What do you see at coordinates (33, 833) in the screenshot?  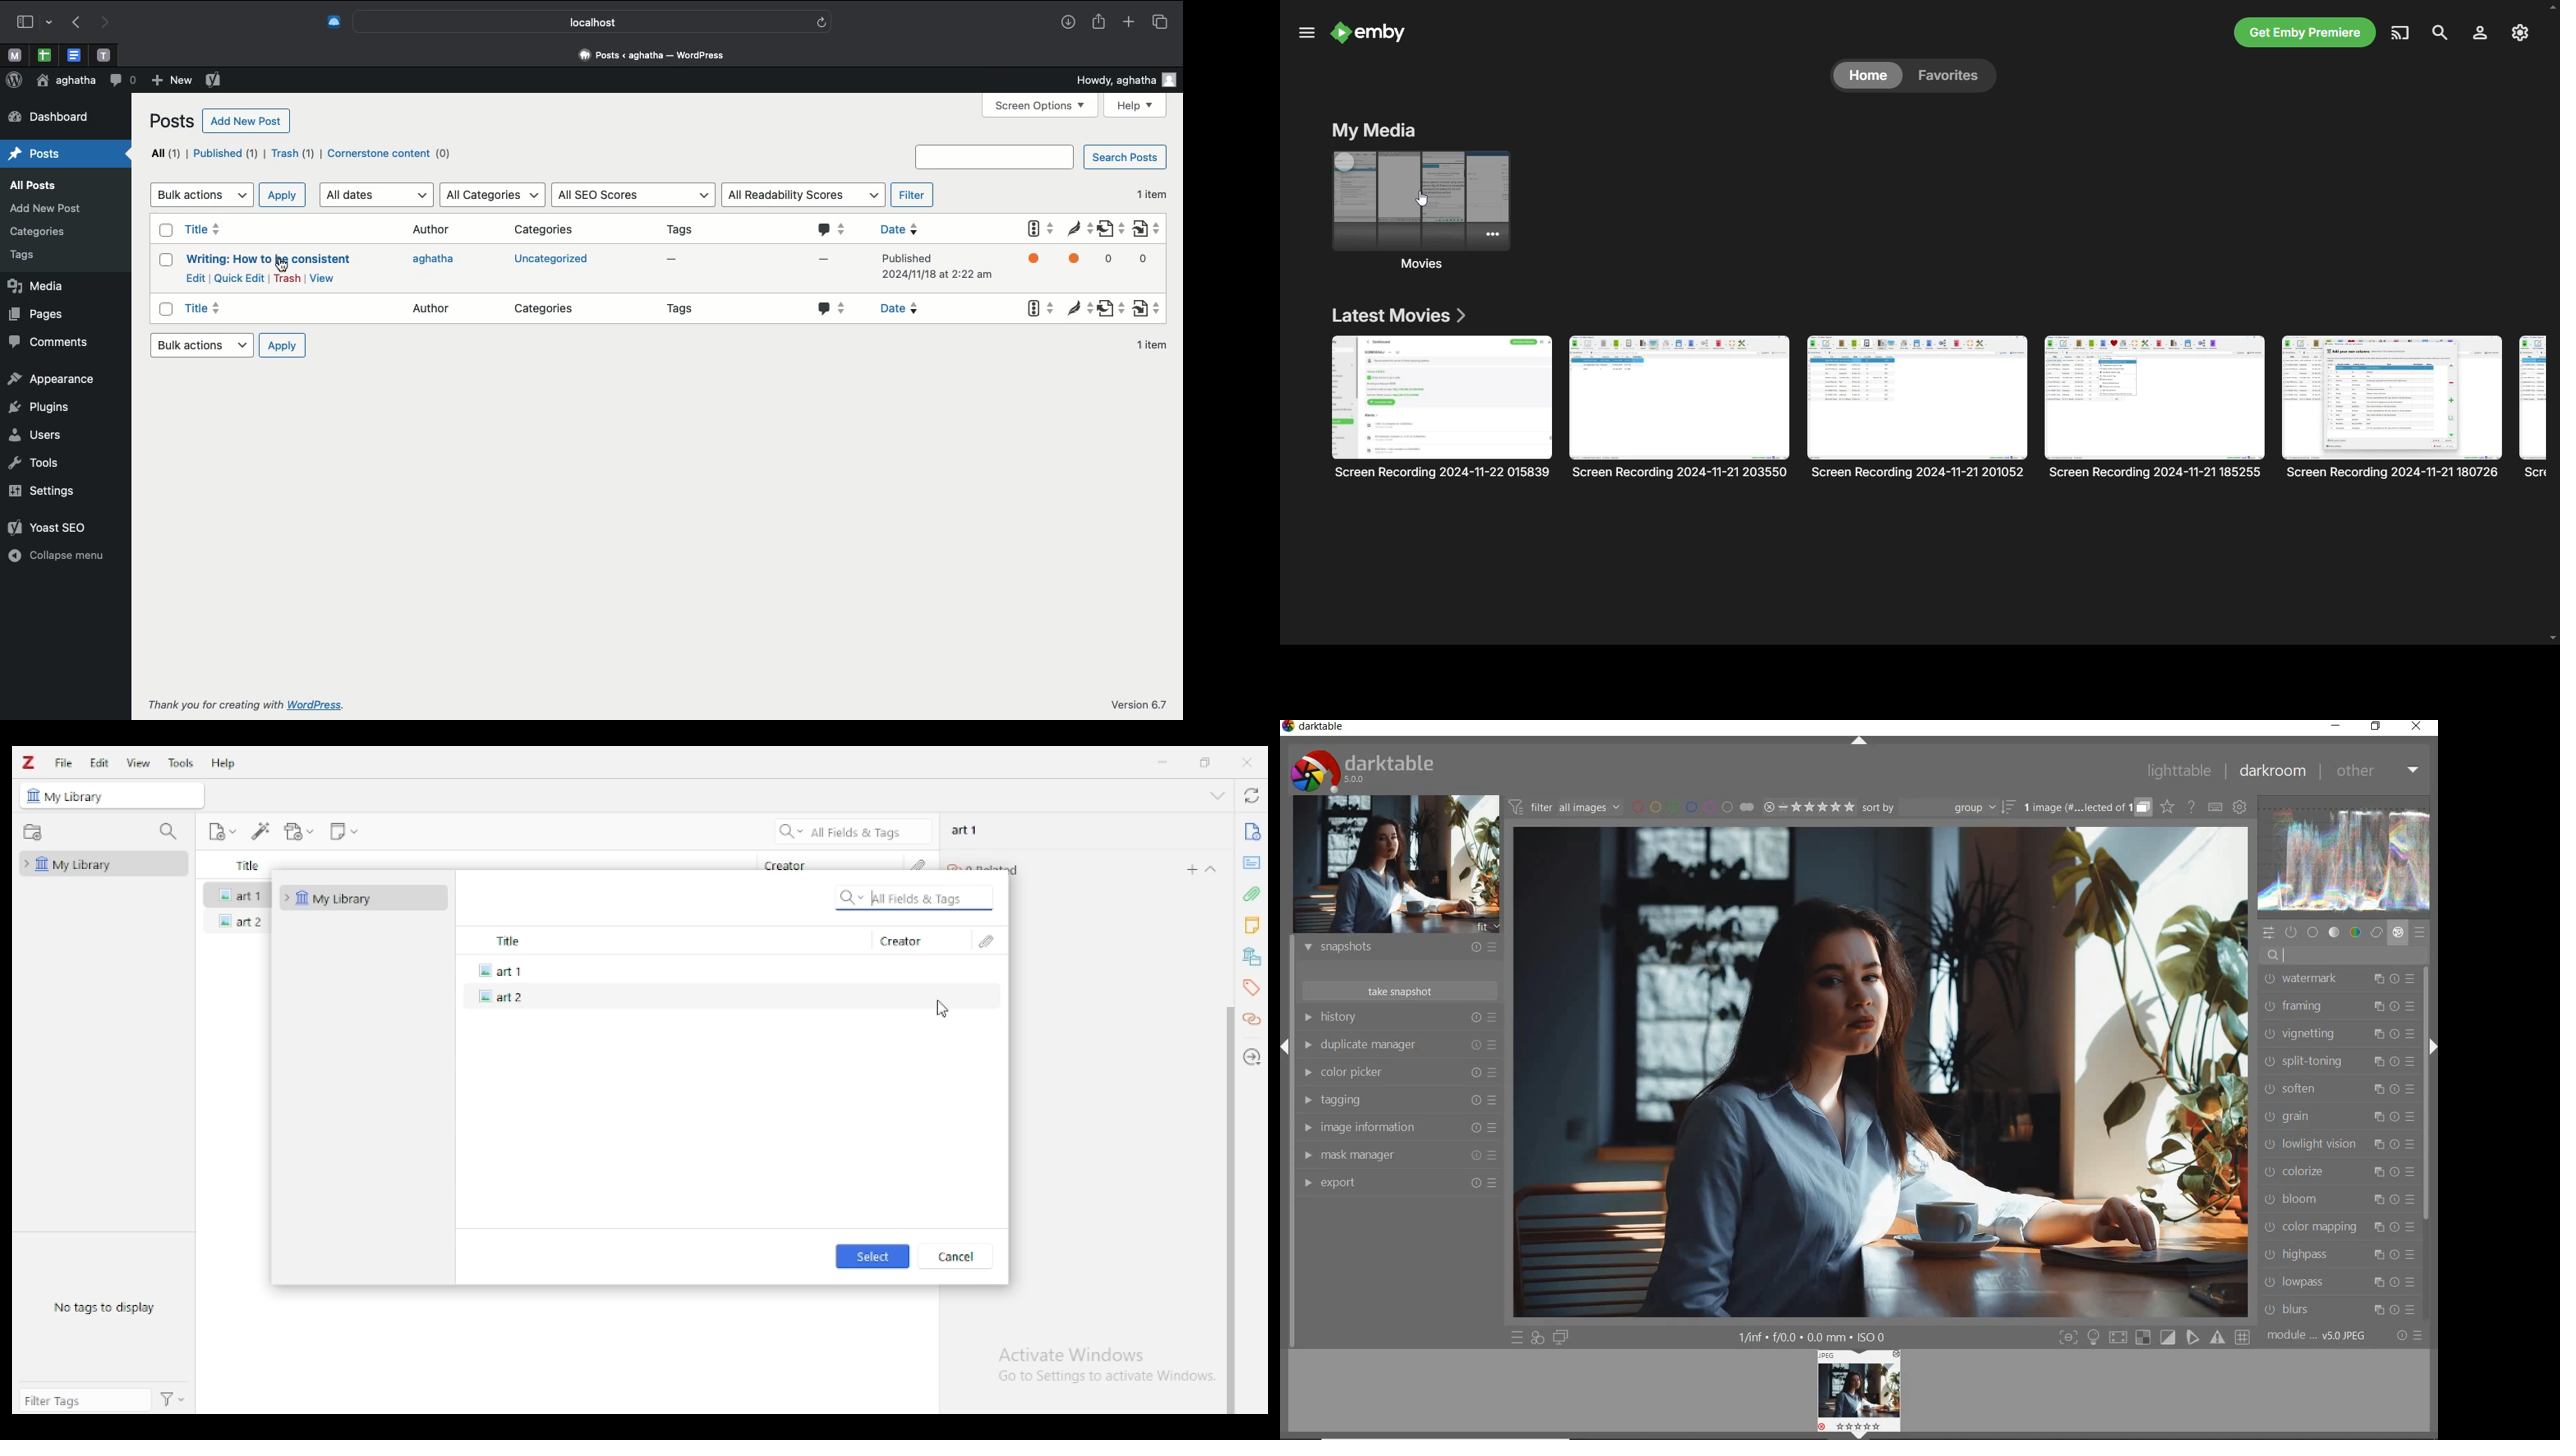 I see `new collection` at bounding box center [33, 833].